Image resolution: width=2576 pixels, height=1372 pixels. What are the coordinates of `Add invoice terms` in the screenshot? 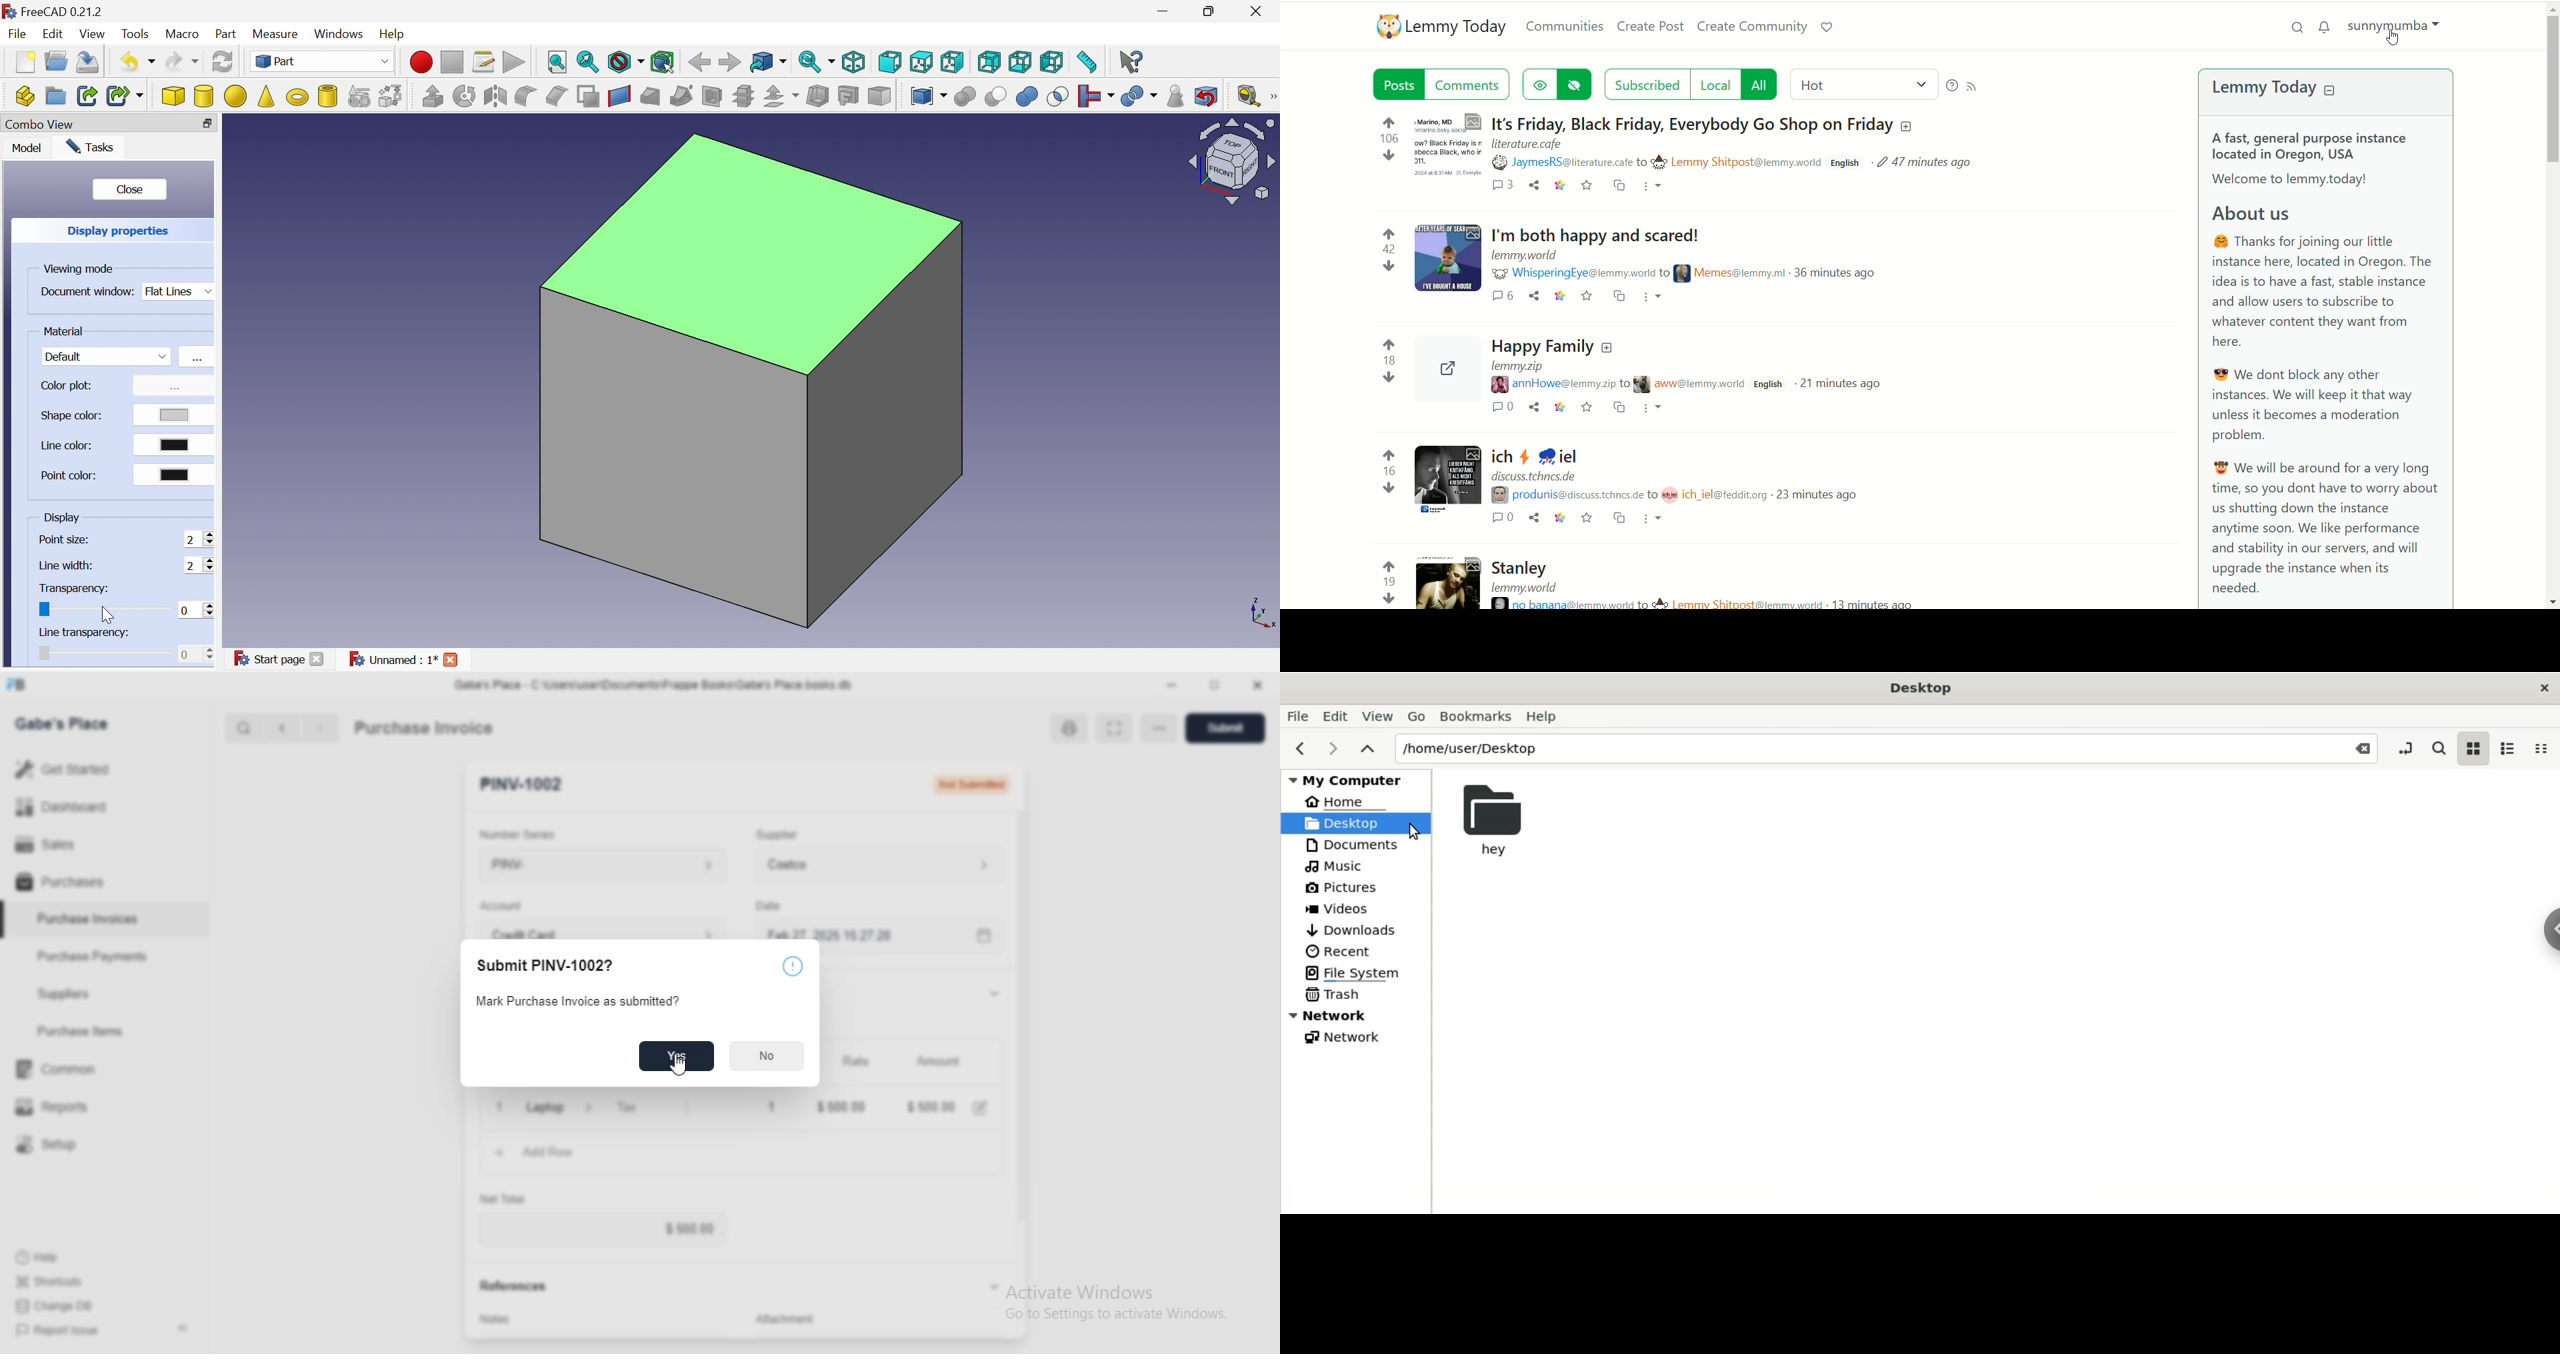 It's located at (603, 1334).